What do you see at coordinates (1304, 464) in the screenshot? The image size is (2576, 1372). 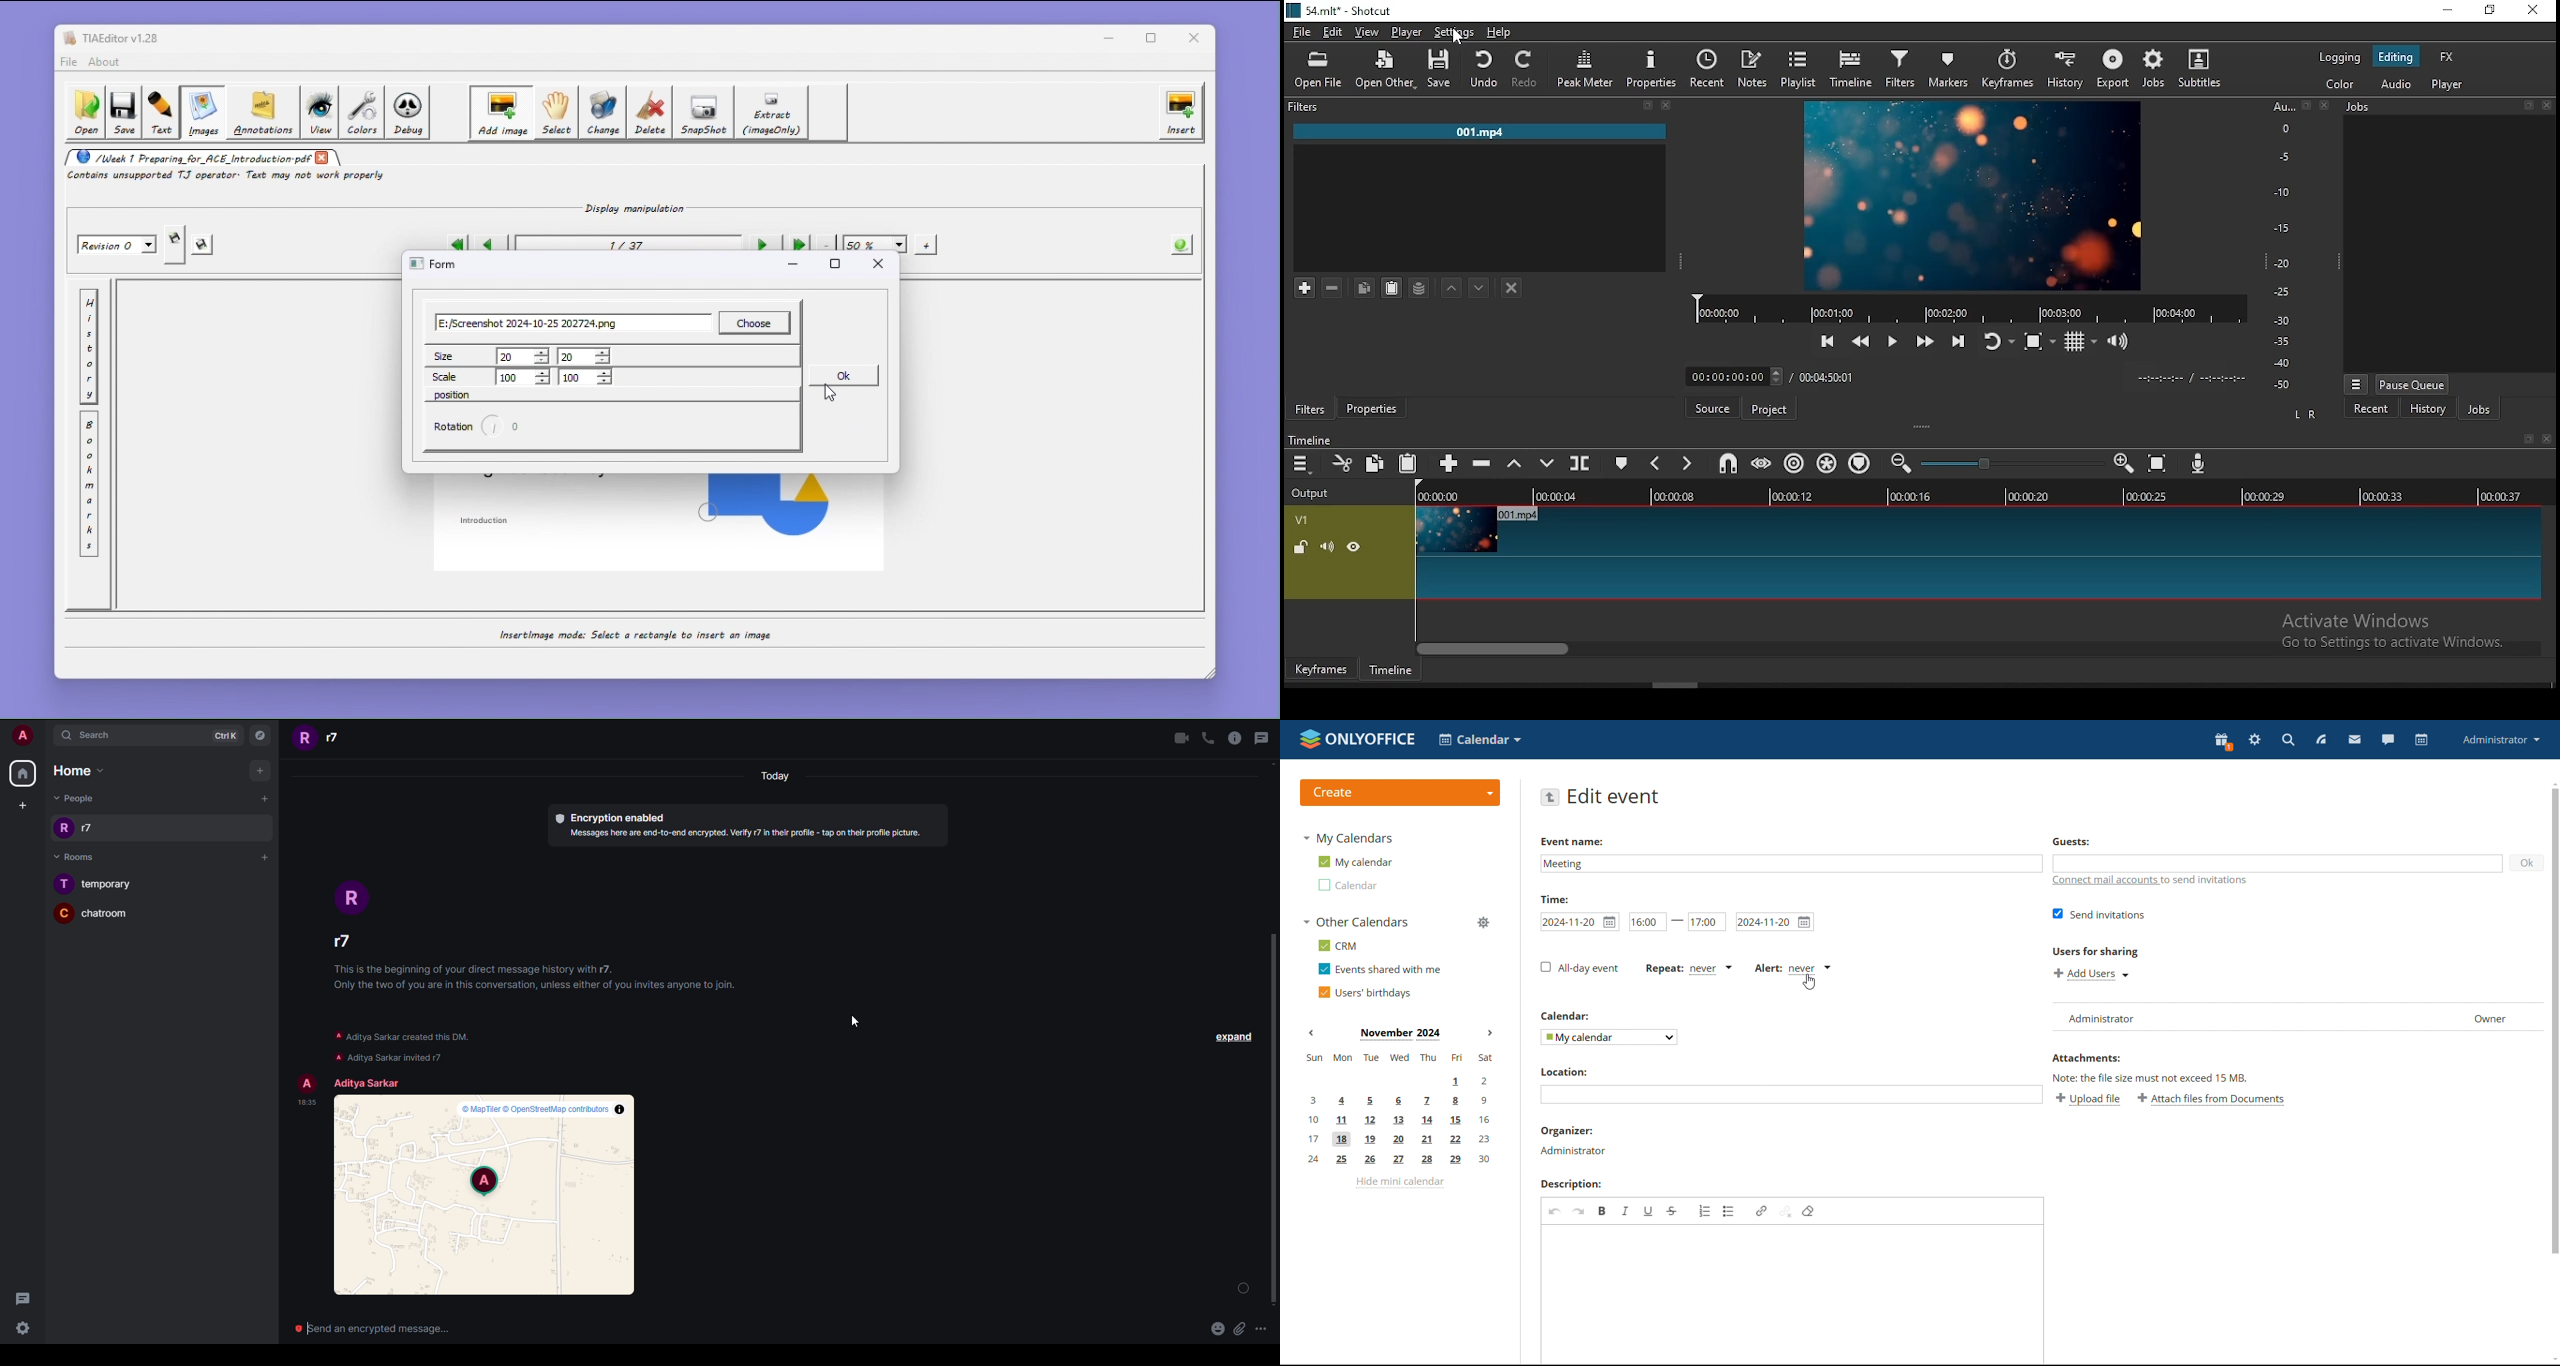 I see `timeline menu` at bounding box center [1304, 464].